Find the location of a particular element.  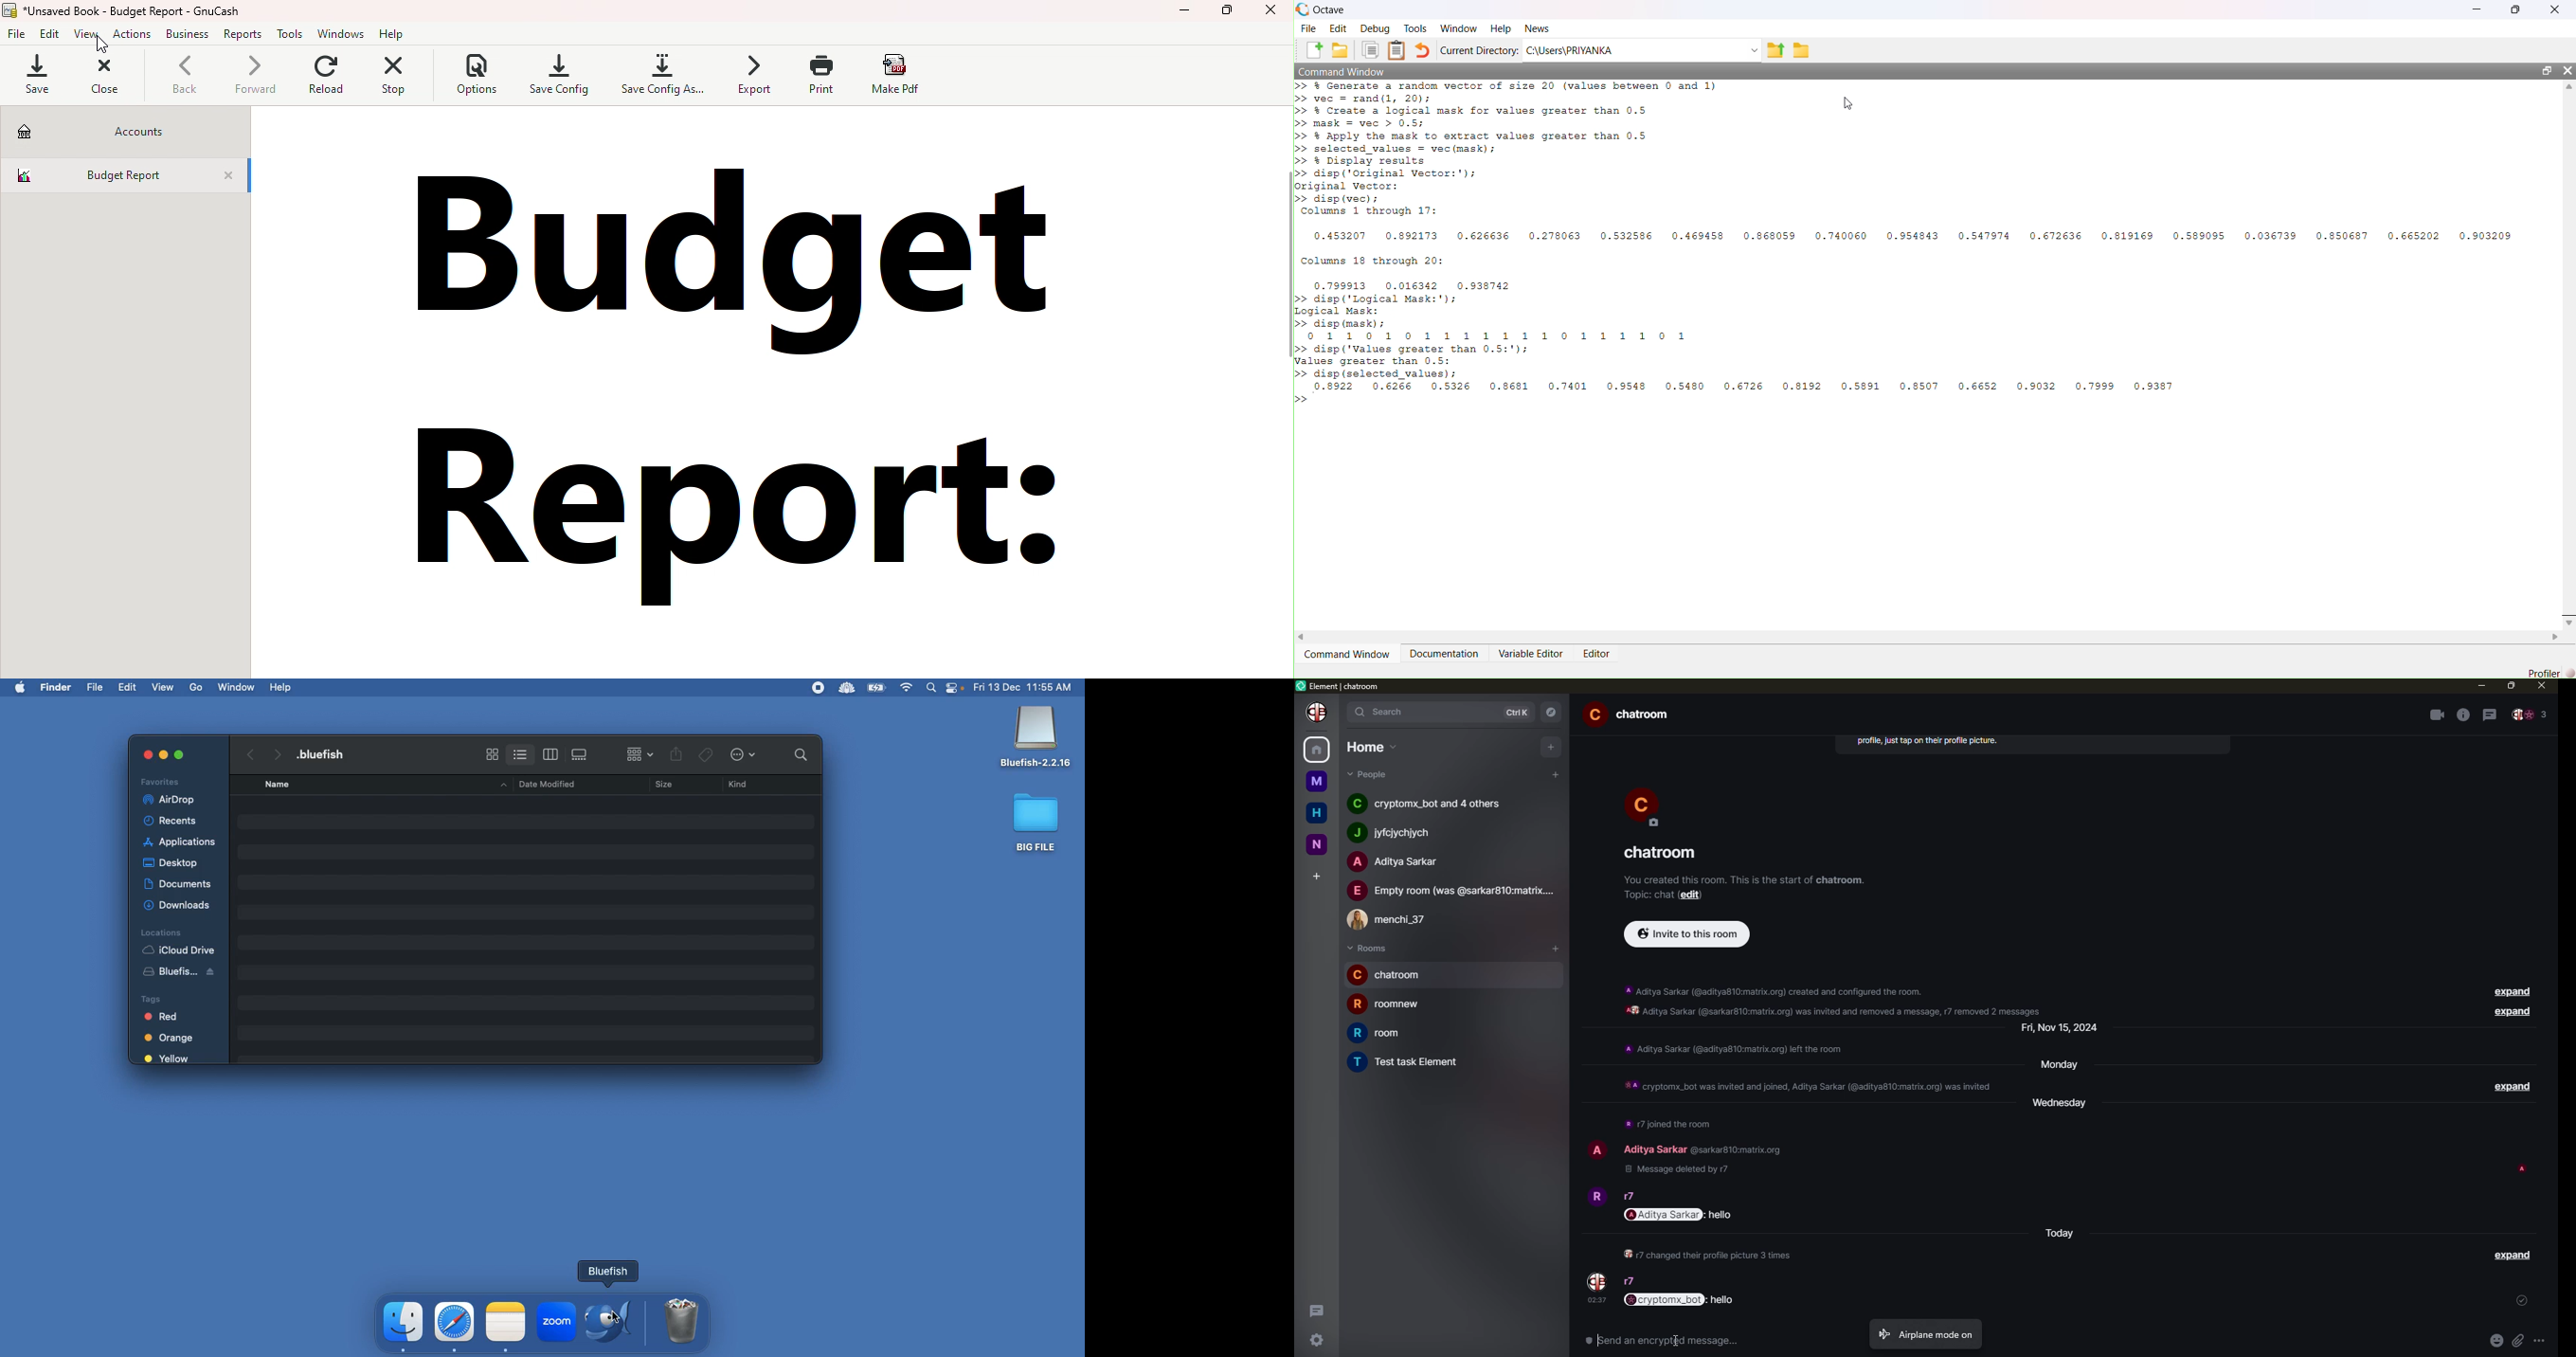

people is located at coordinates (1658, 1148).